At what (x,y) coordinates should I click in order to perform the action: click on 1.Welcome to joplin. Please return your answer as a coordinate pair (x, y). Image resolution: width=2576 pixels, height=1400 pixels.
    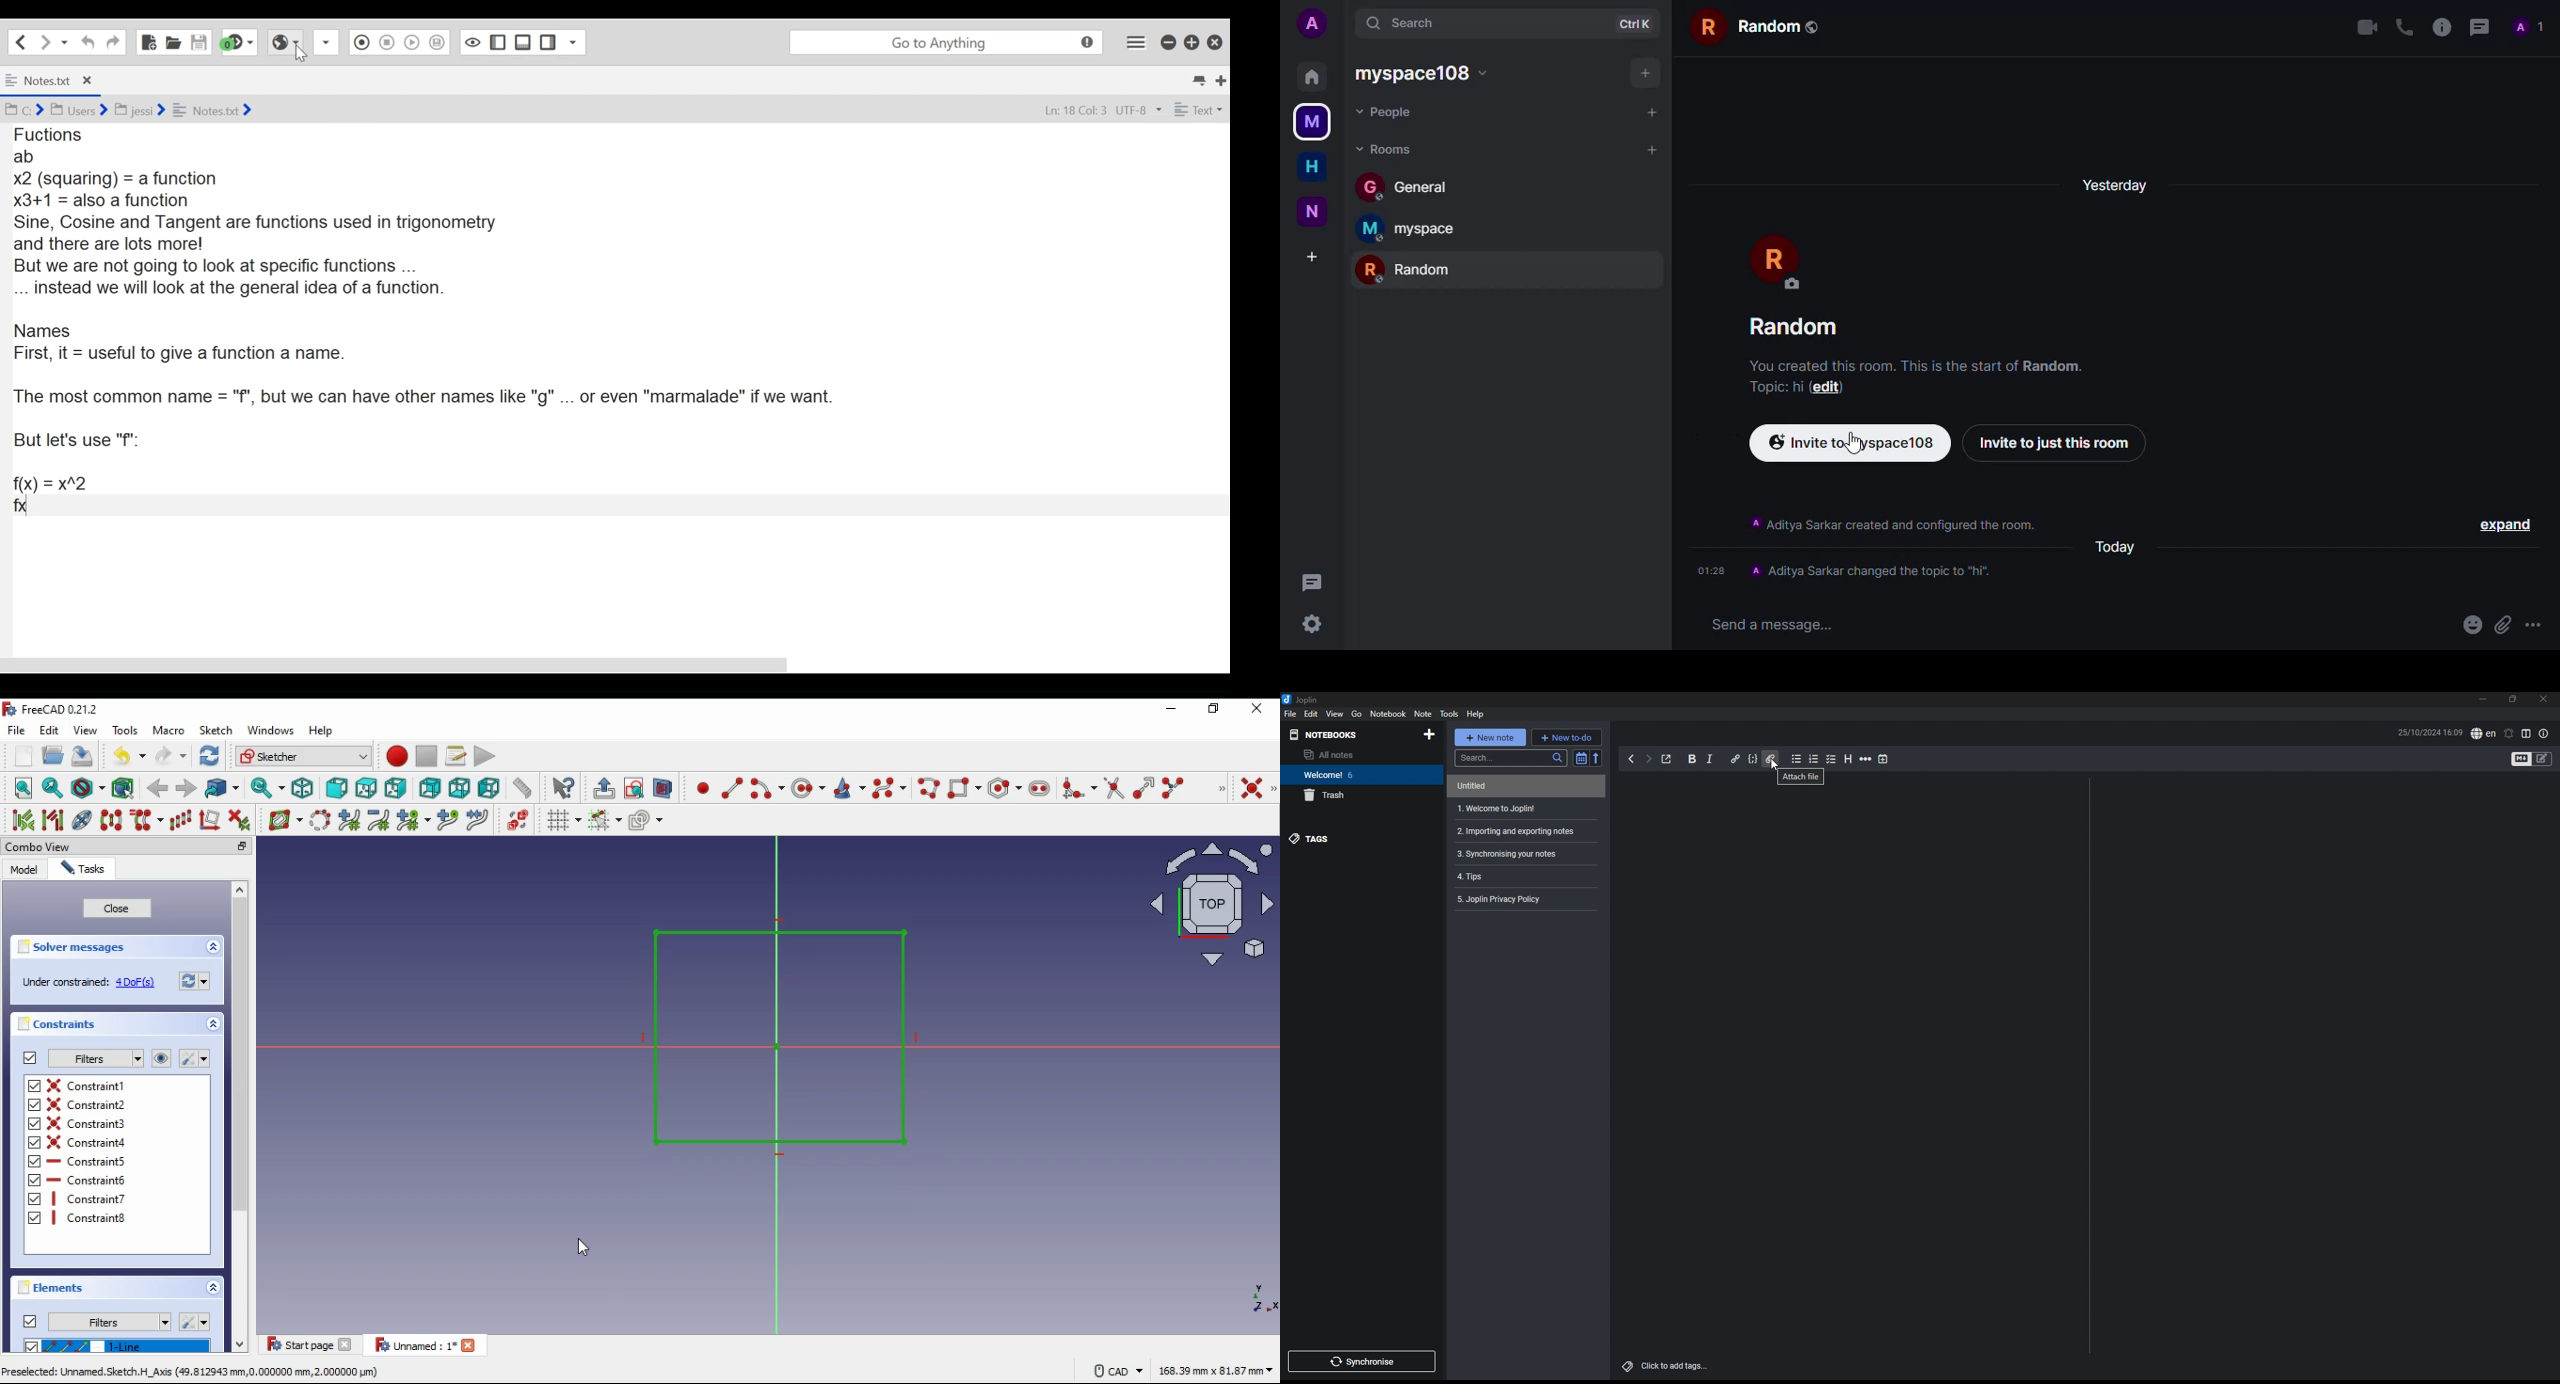
    Looking at the image, I should click on (1523, 809).